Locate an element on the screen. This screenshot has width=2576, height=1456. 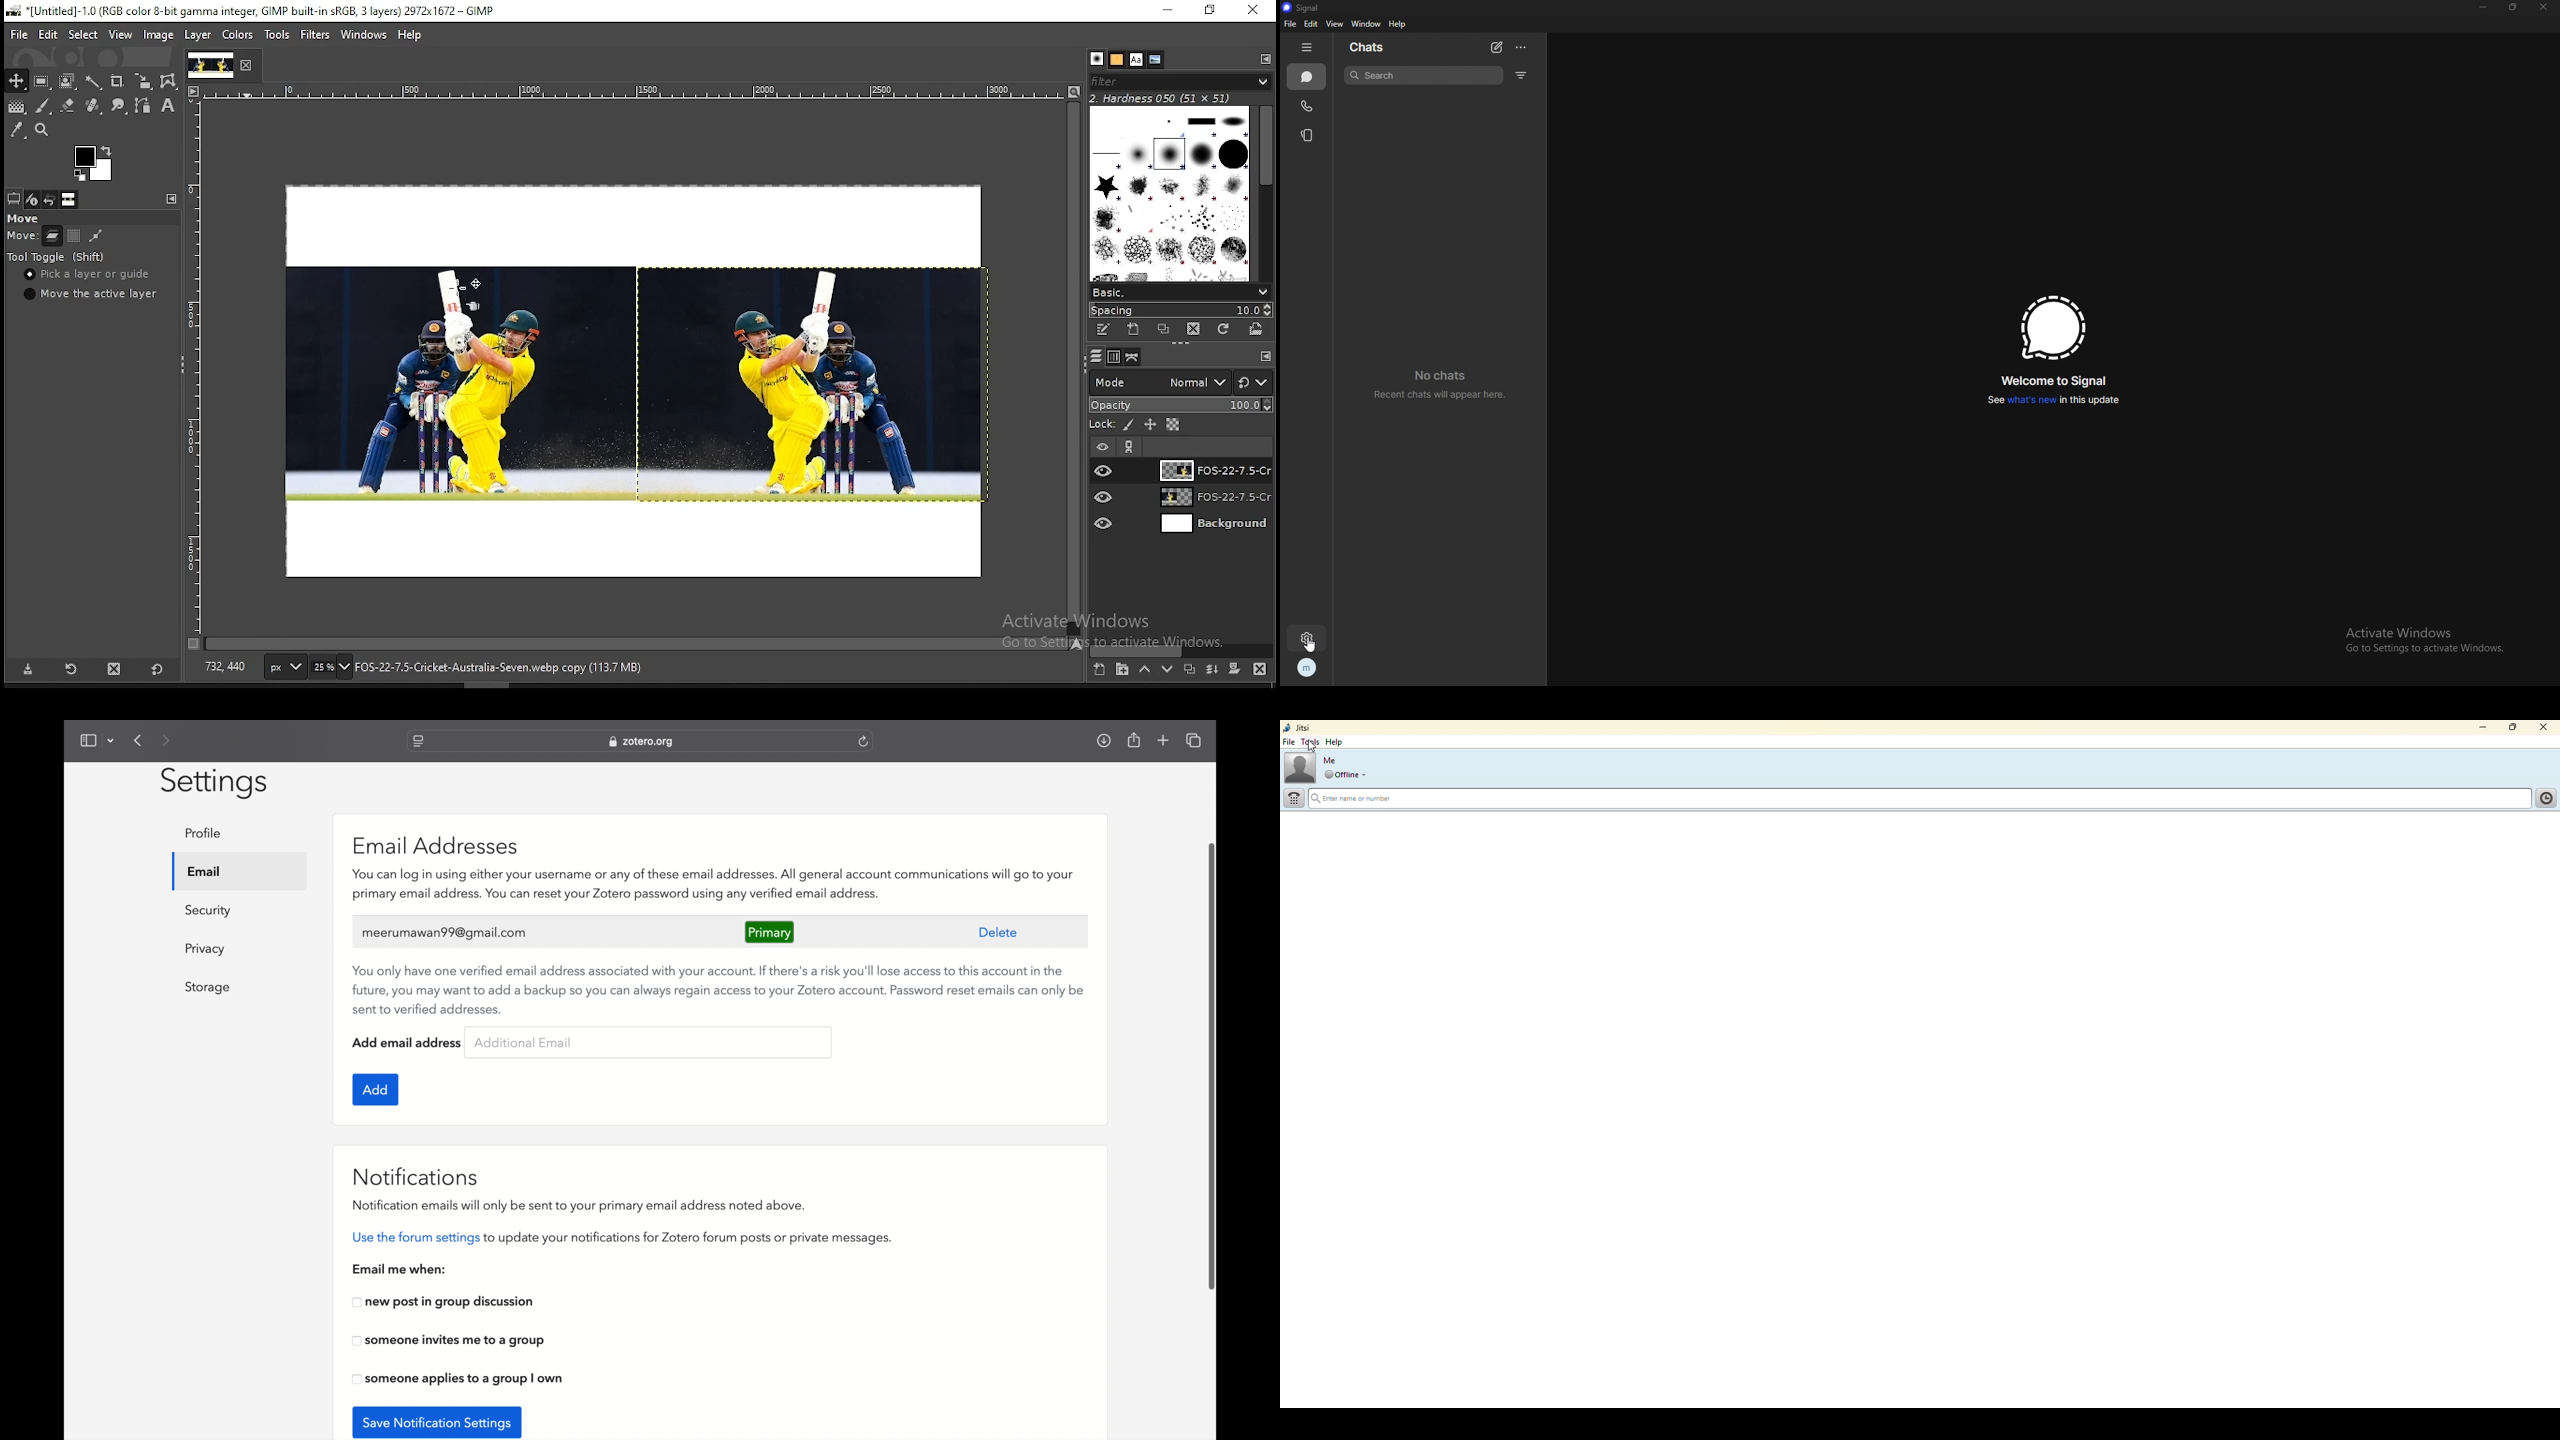
web address is located at coordinates (643, 743).